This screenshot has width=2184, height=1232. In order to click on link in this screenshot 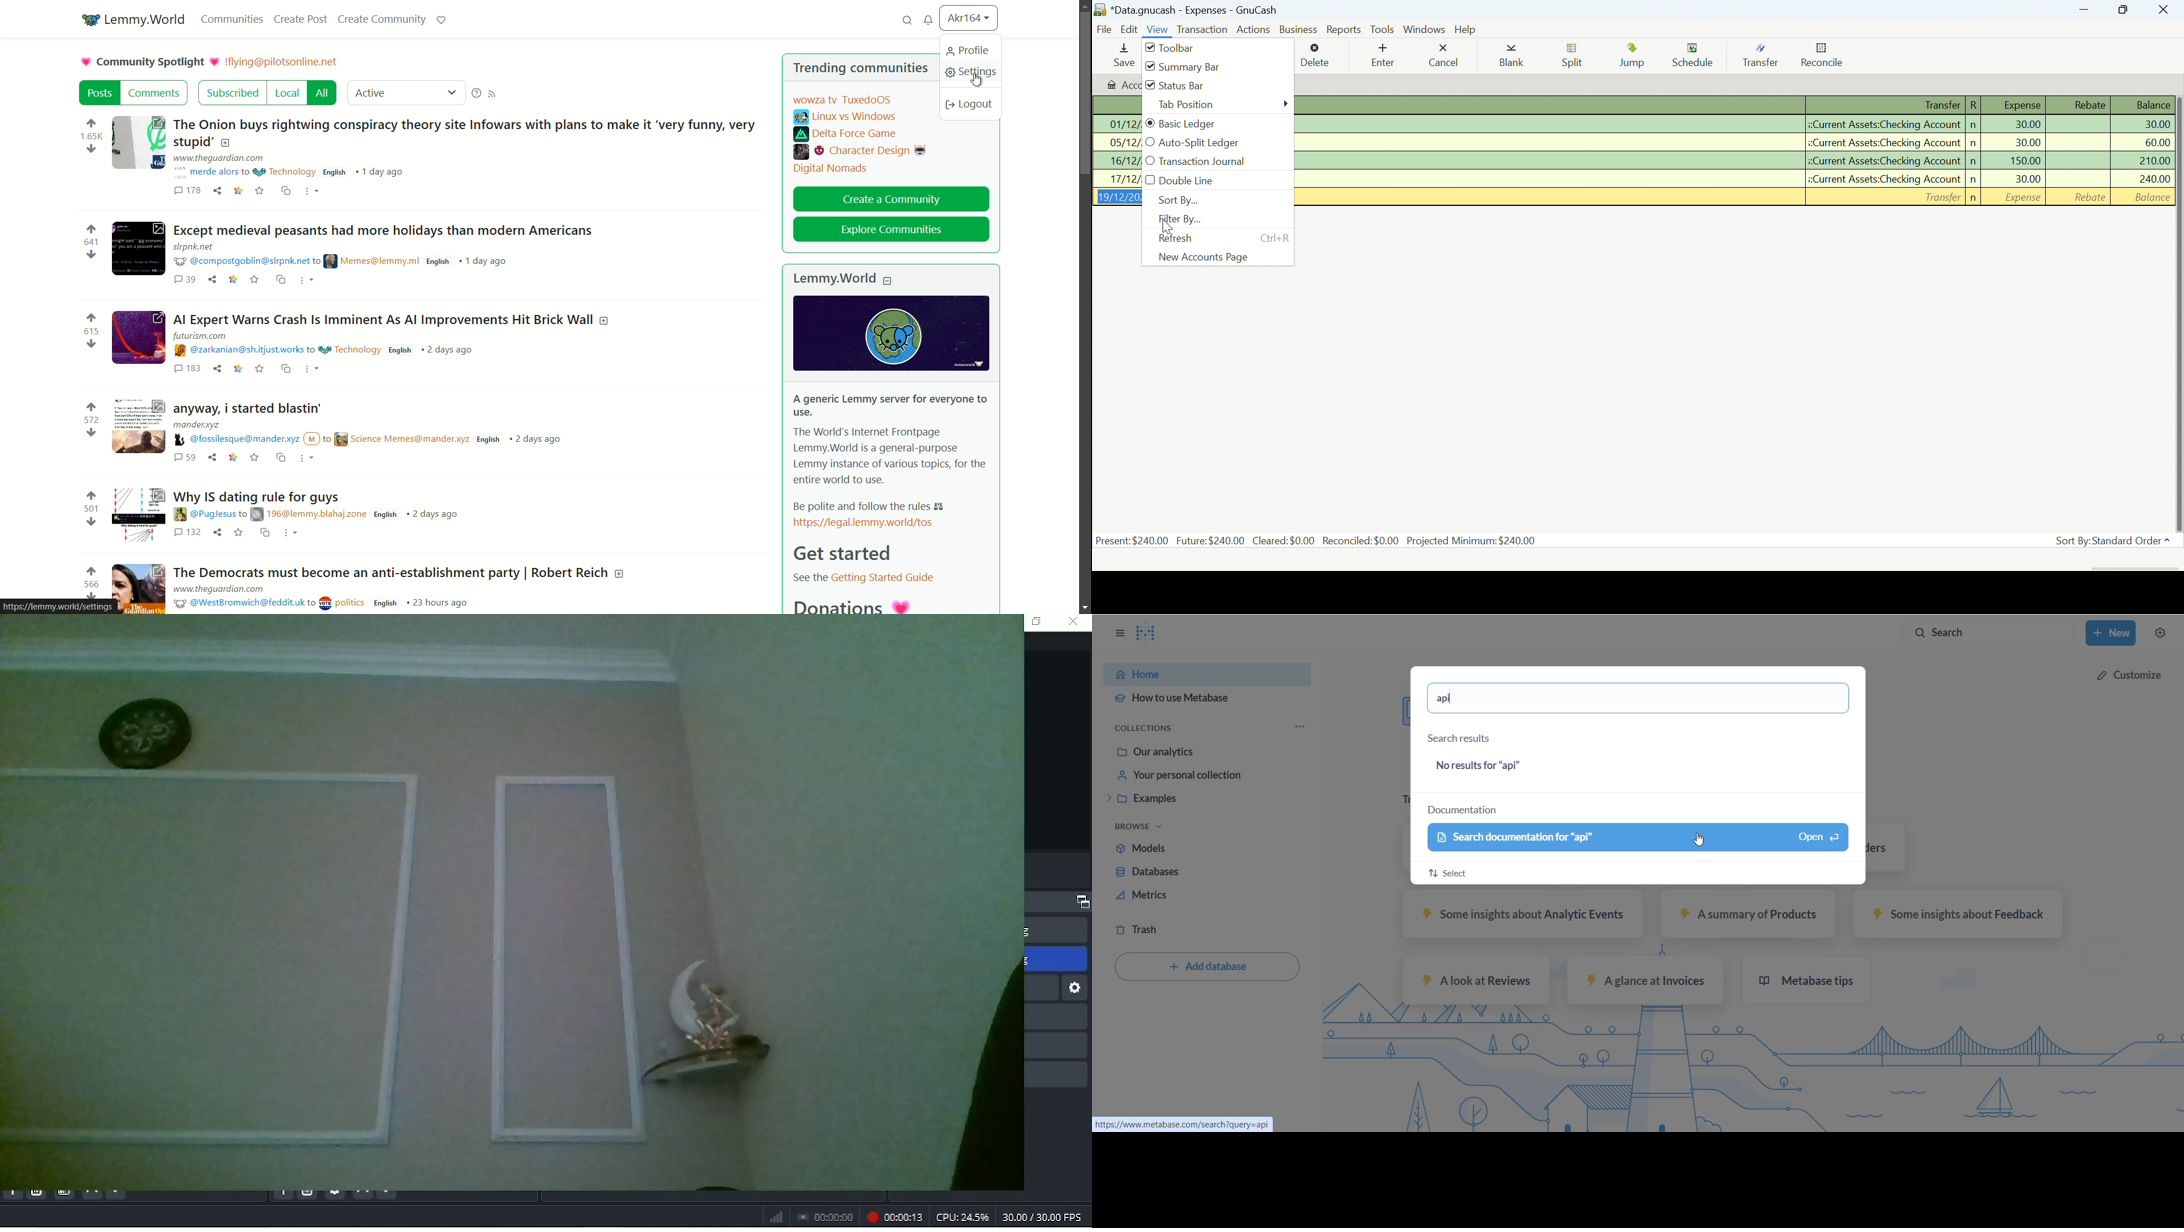, I will do `click(231, 278)`.